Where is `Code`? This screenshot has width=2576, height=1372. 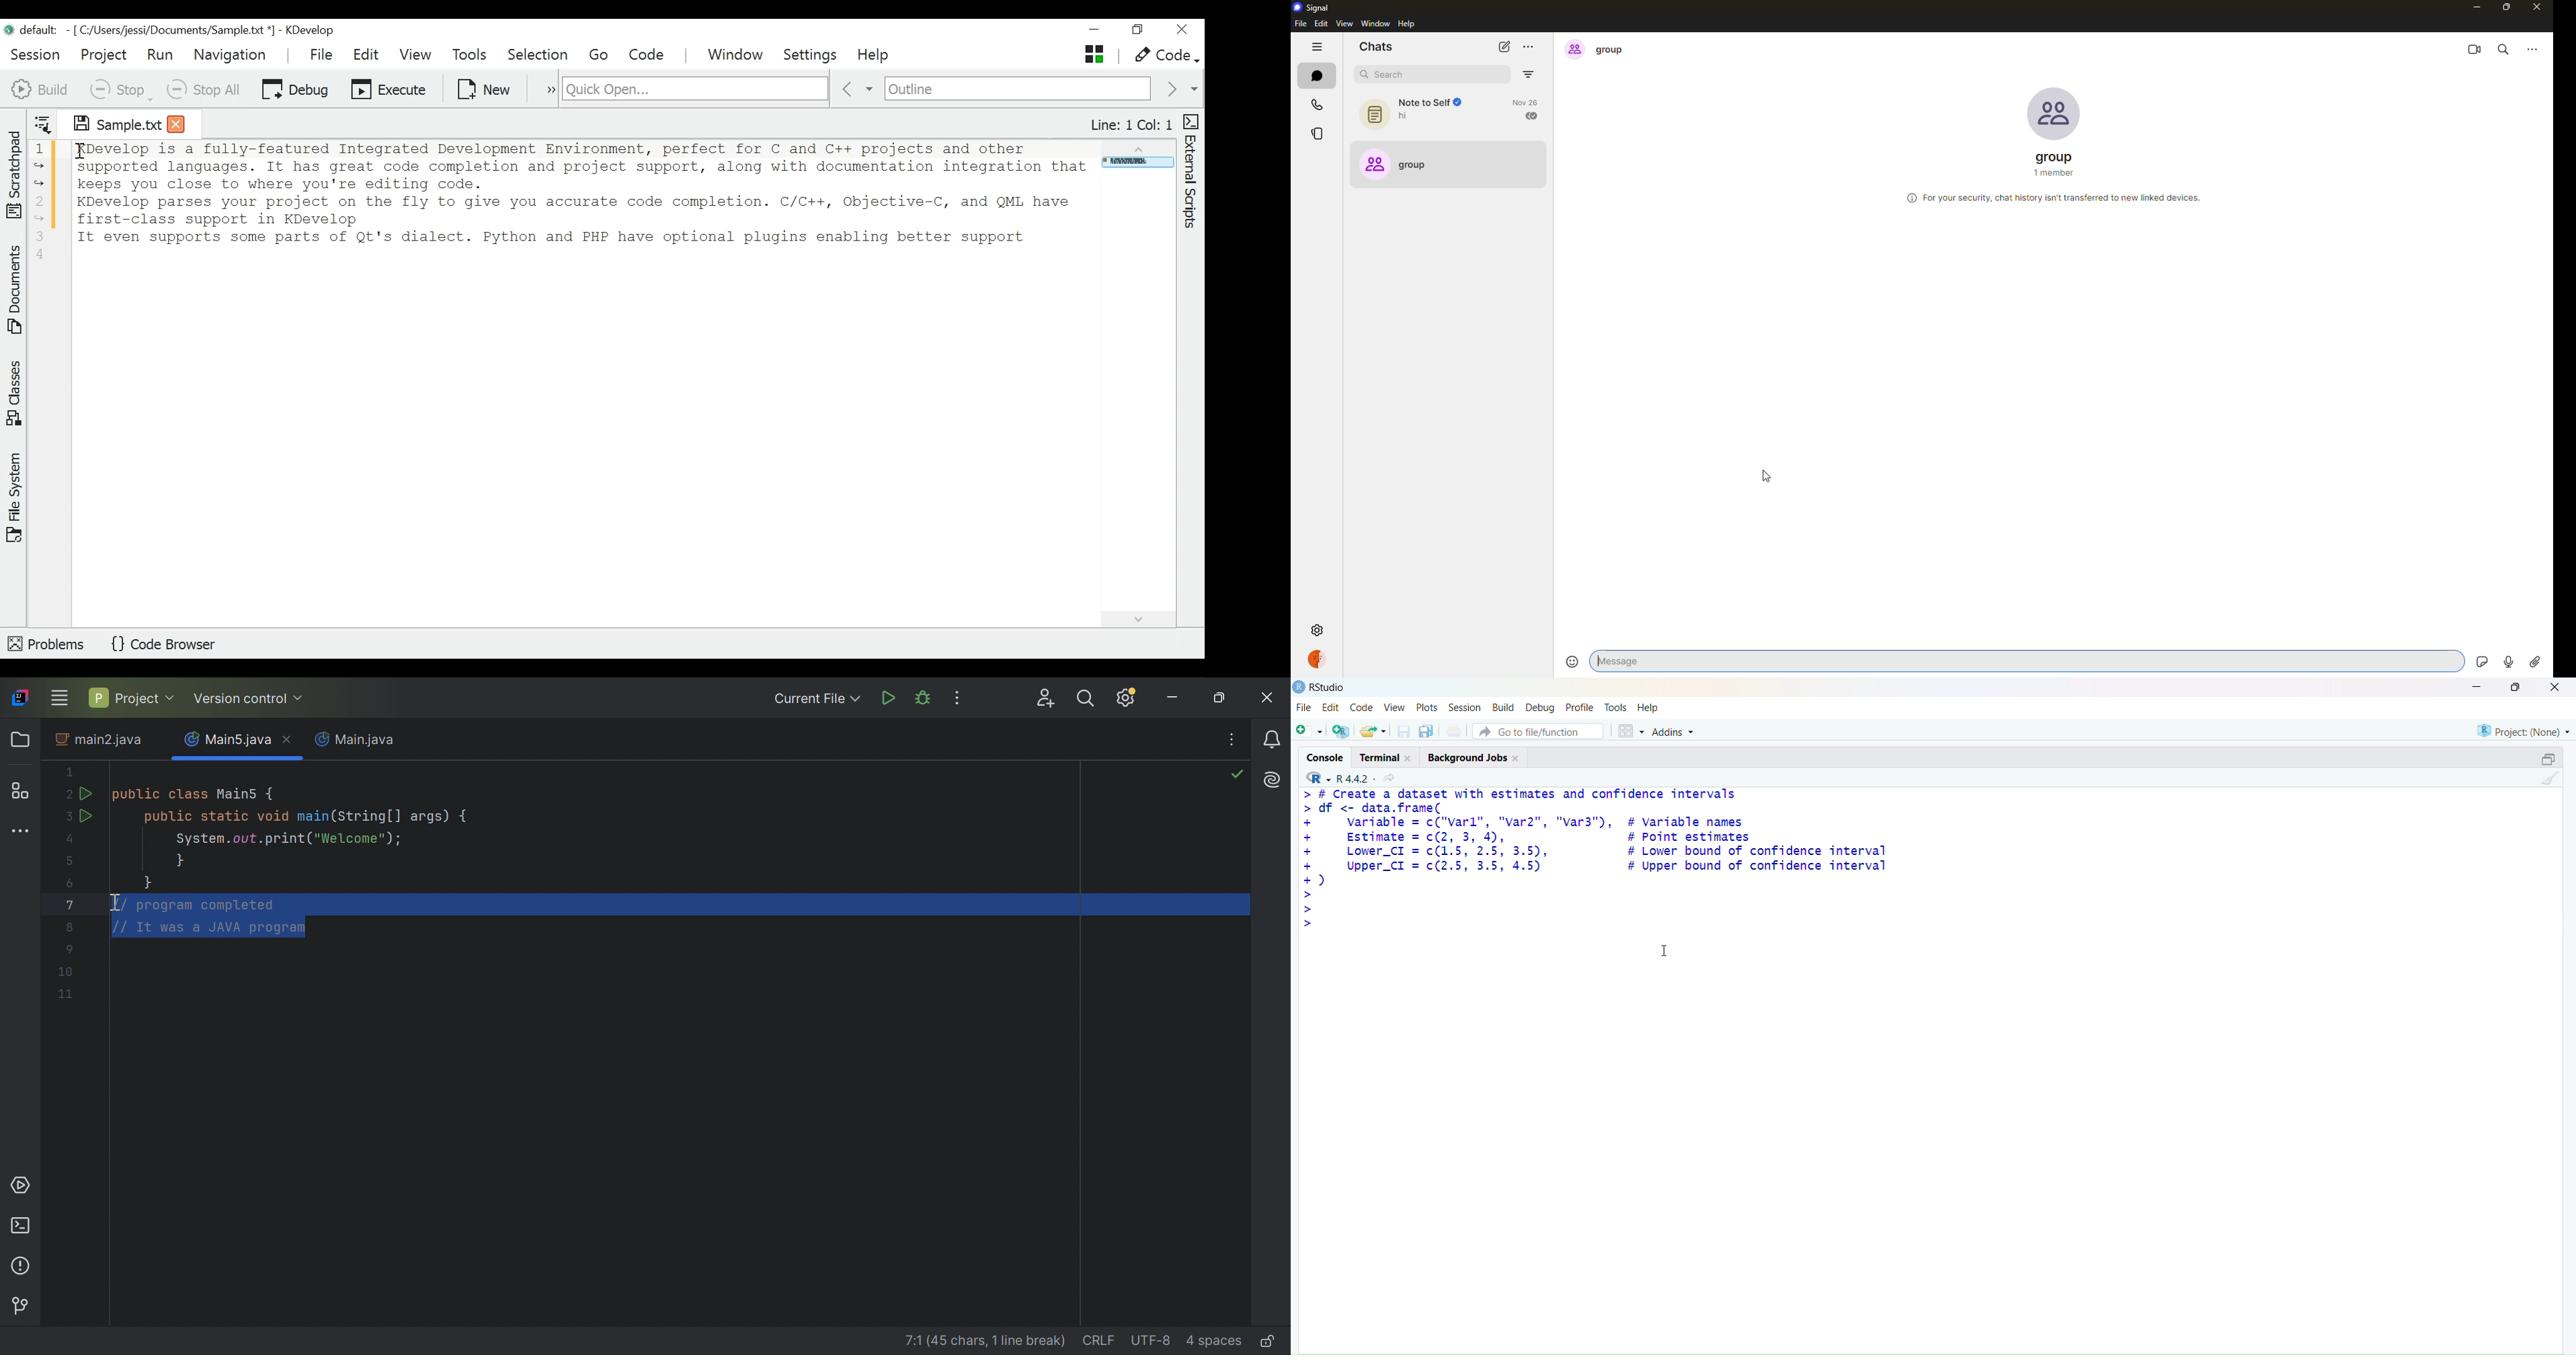
Code is located at coordinates (1360, 707).